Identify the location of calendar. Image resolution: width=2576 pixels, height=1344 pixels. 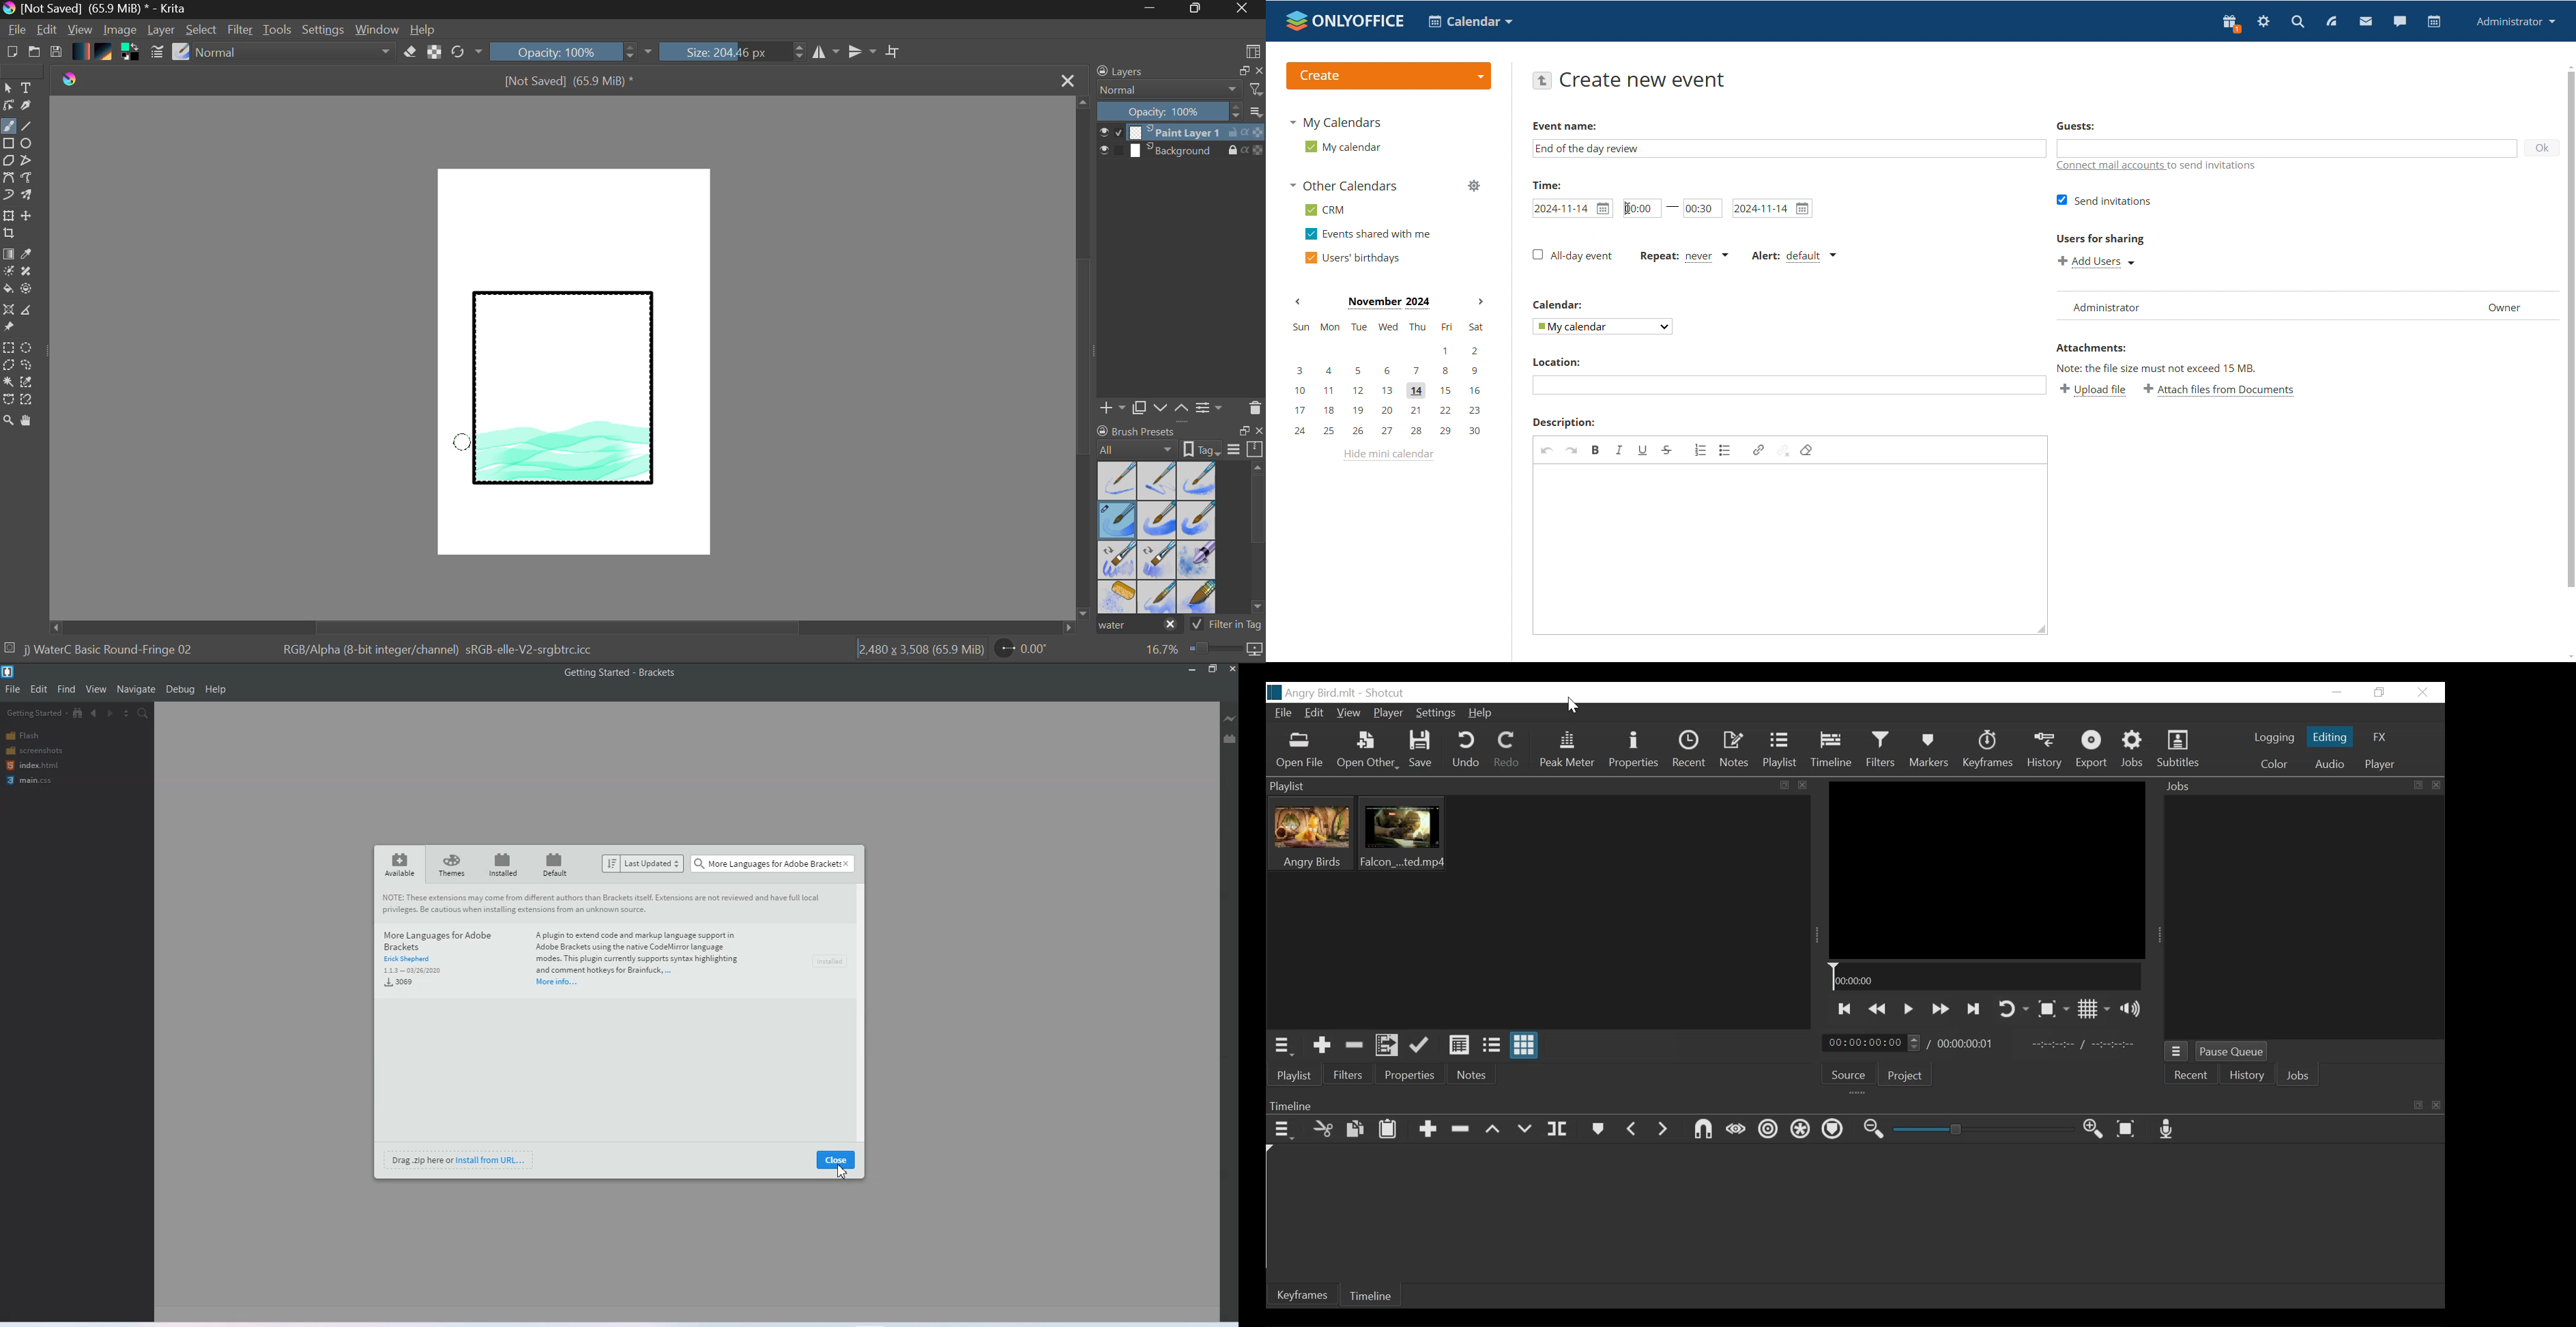
(1471, 21).